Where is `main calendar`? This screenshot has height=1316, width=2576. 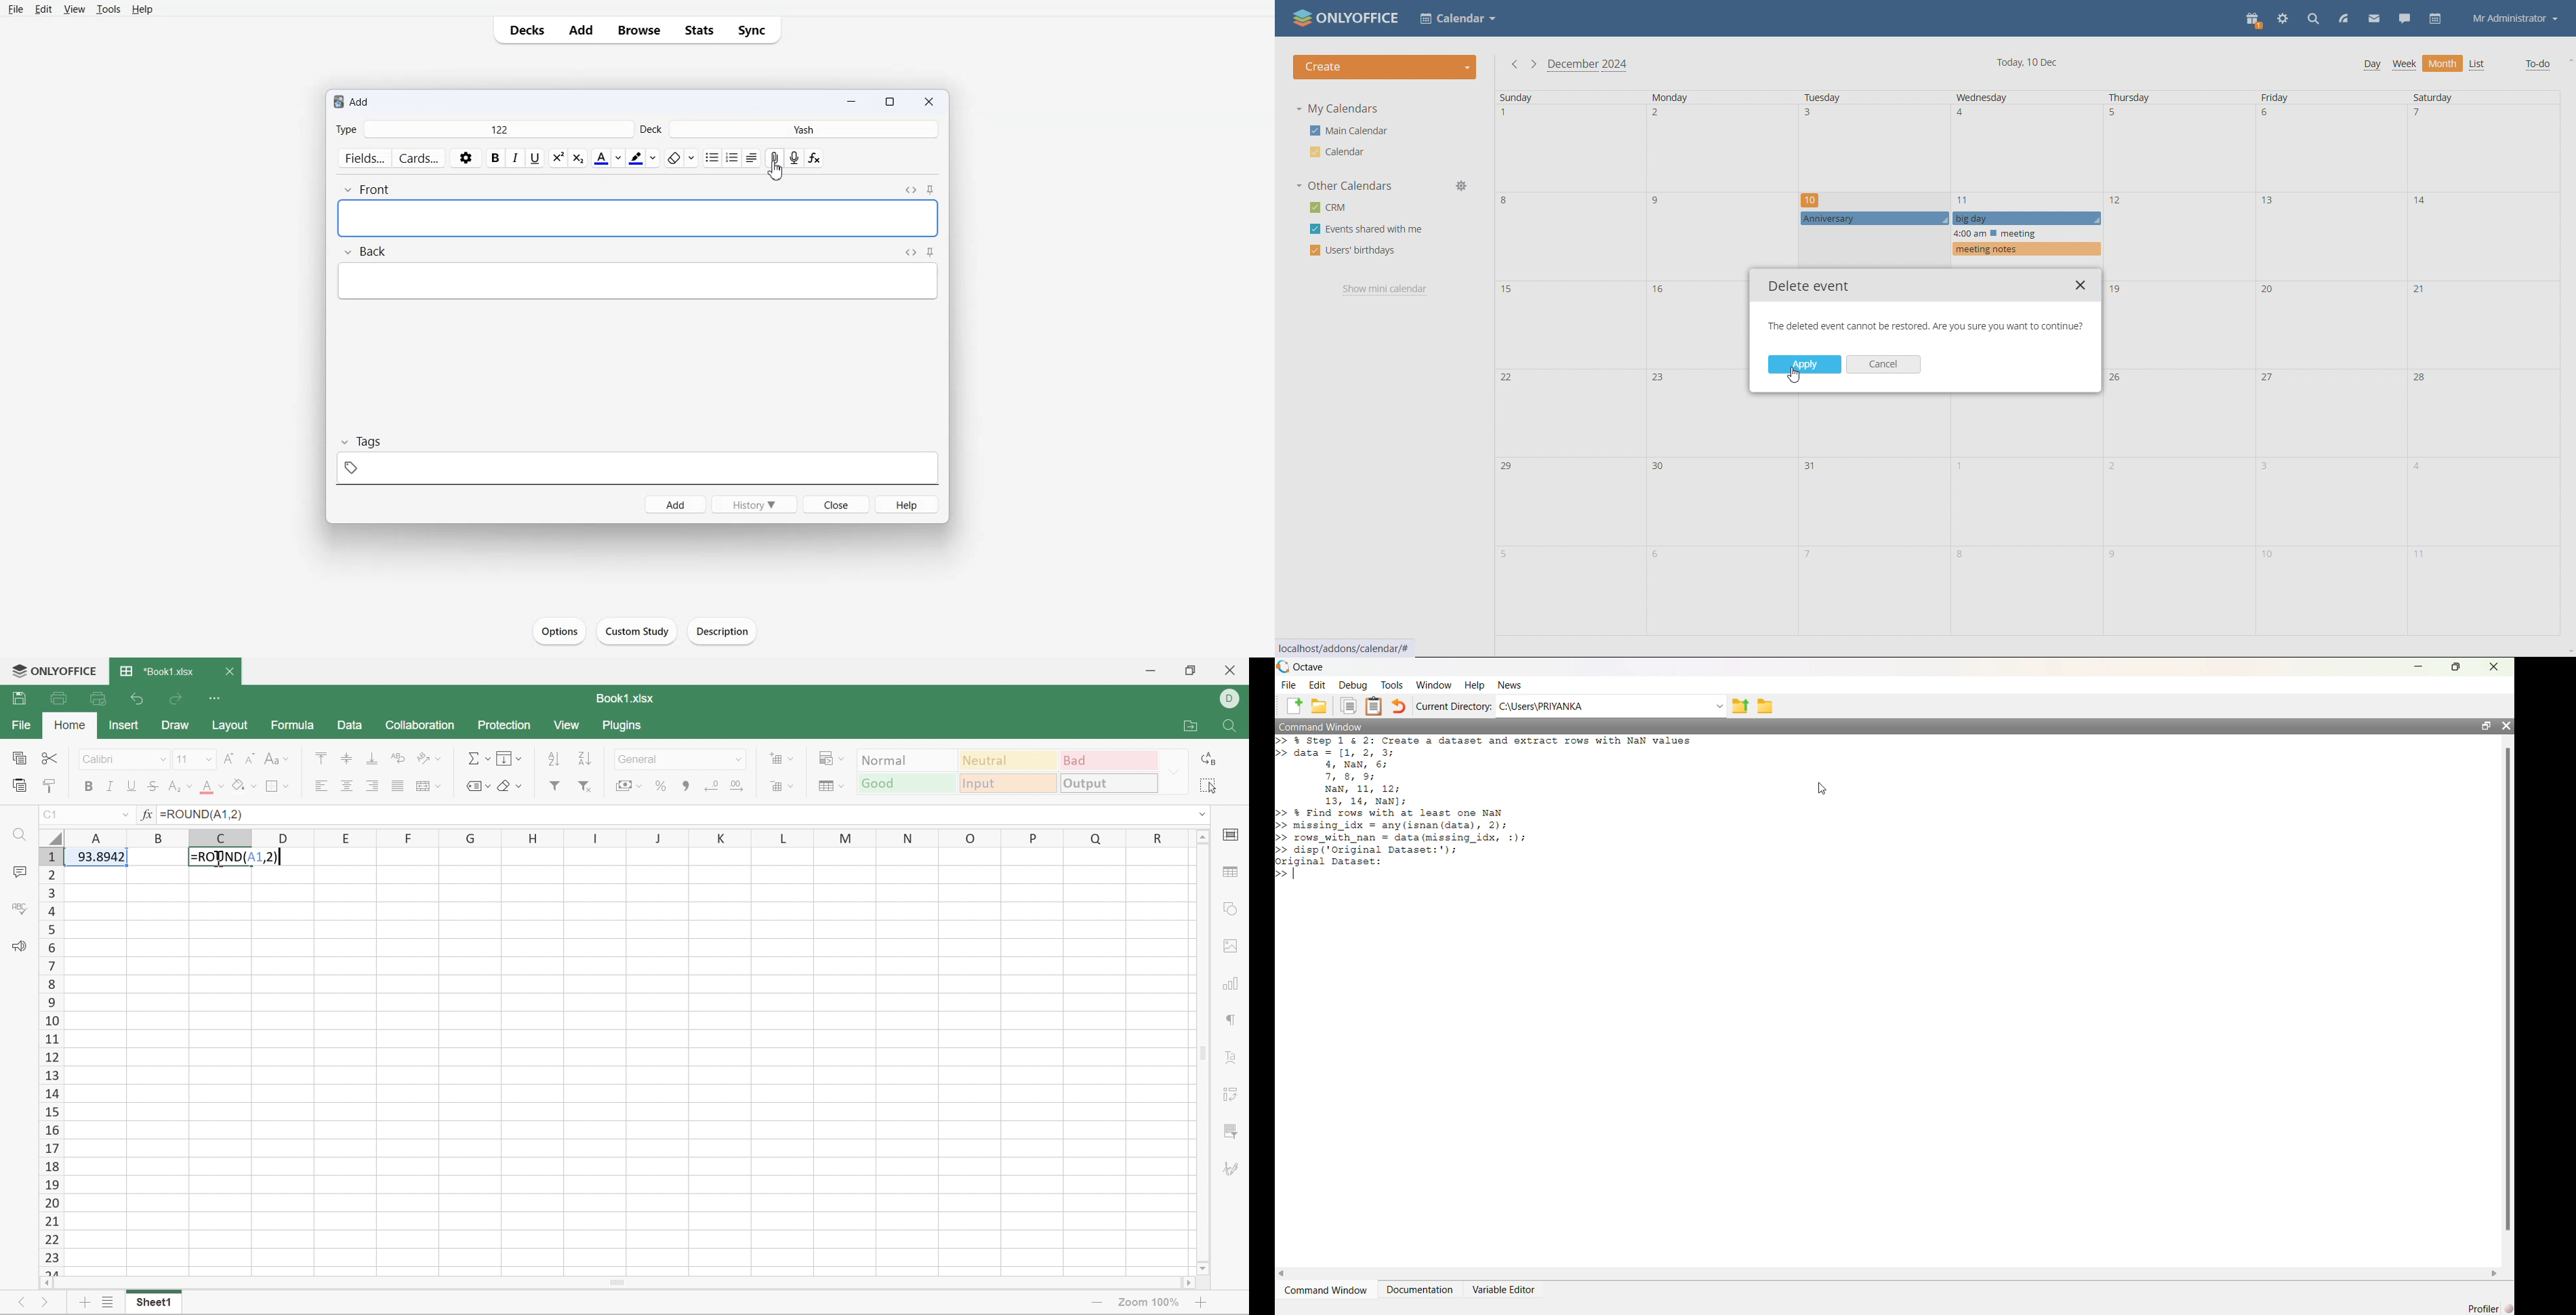
main calendar is located at coordinates (1351, 130).